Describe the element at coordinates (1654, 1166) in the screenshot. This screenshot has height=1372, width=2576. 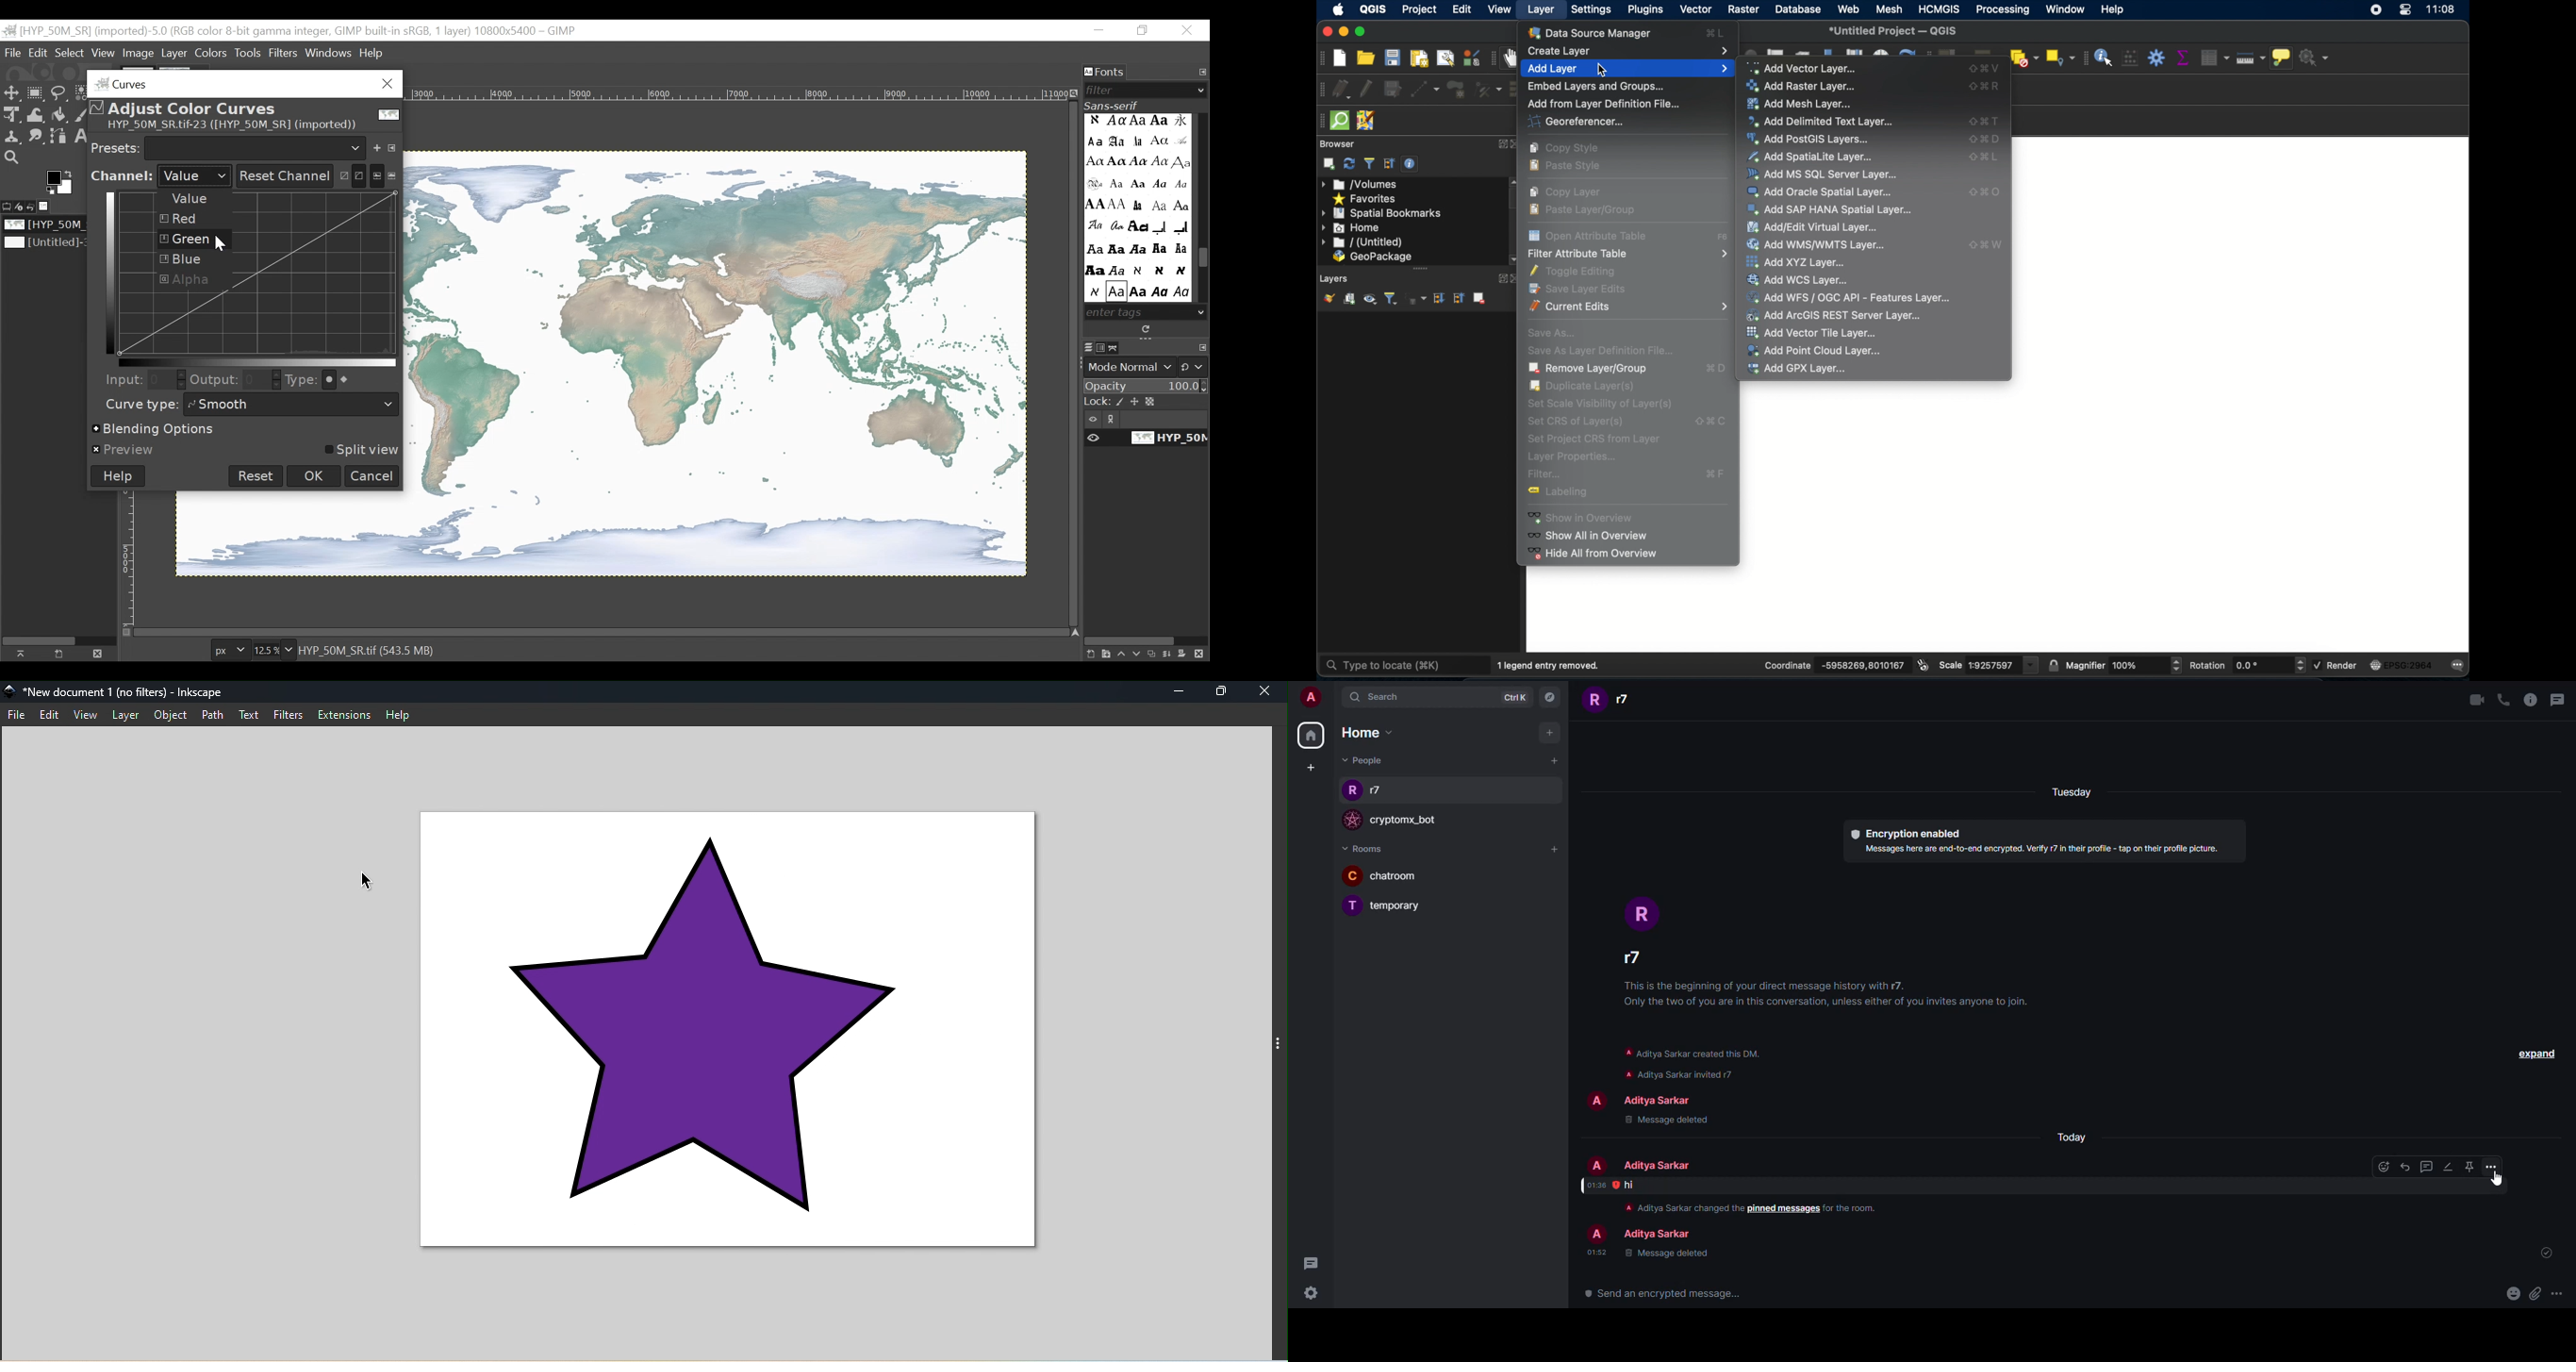
I see `people` at that location.